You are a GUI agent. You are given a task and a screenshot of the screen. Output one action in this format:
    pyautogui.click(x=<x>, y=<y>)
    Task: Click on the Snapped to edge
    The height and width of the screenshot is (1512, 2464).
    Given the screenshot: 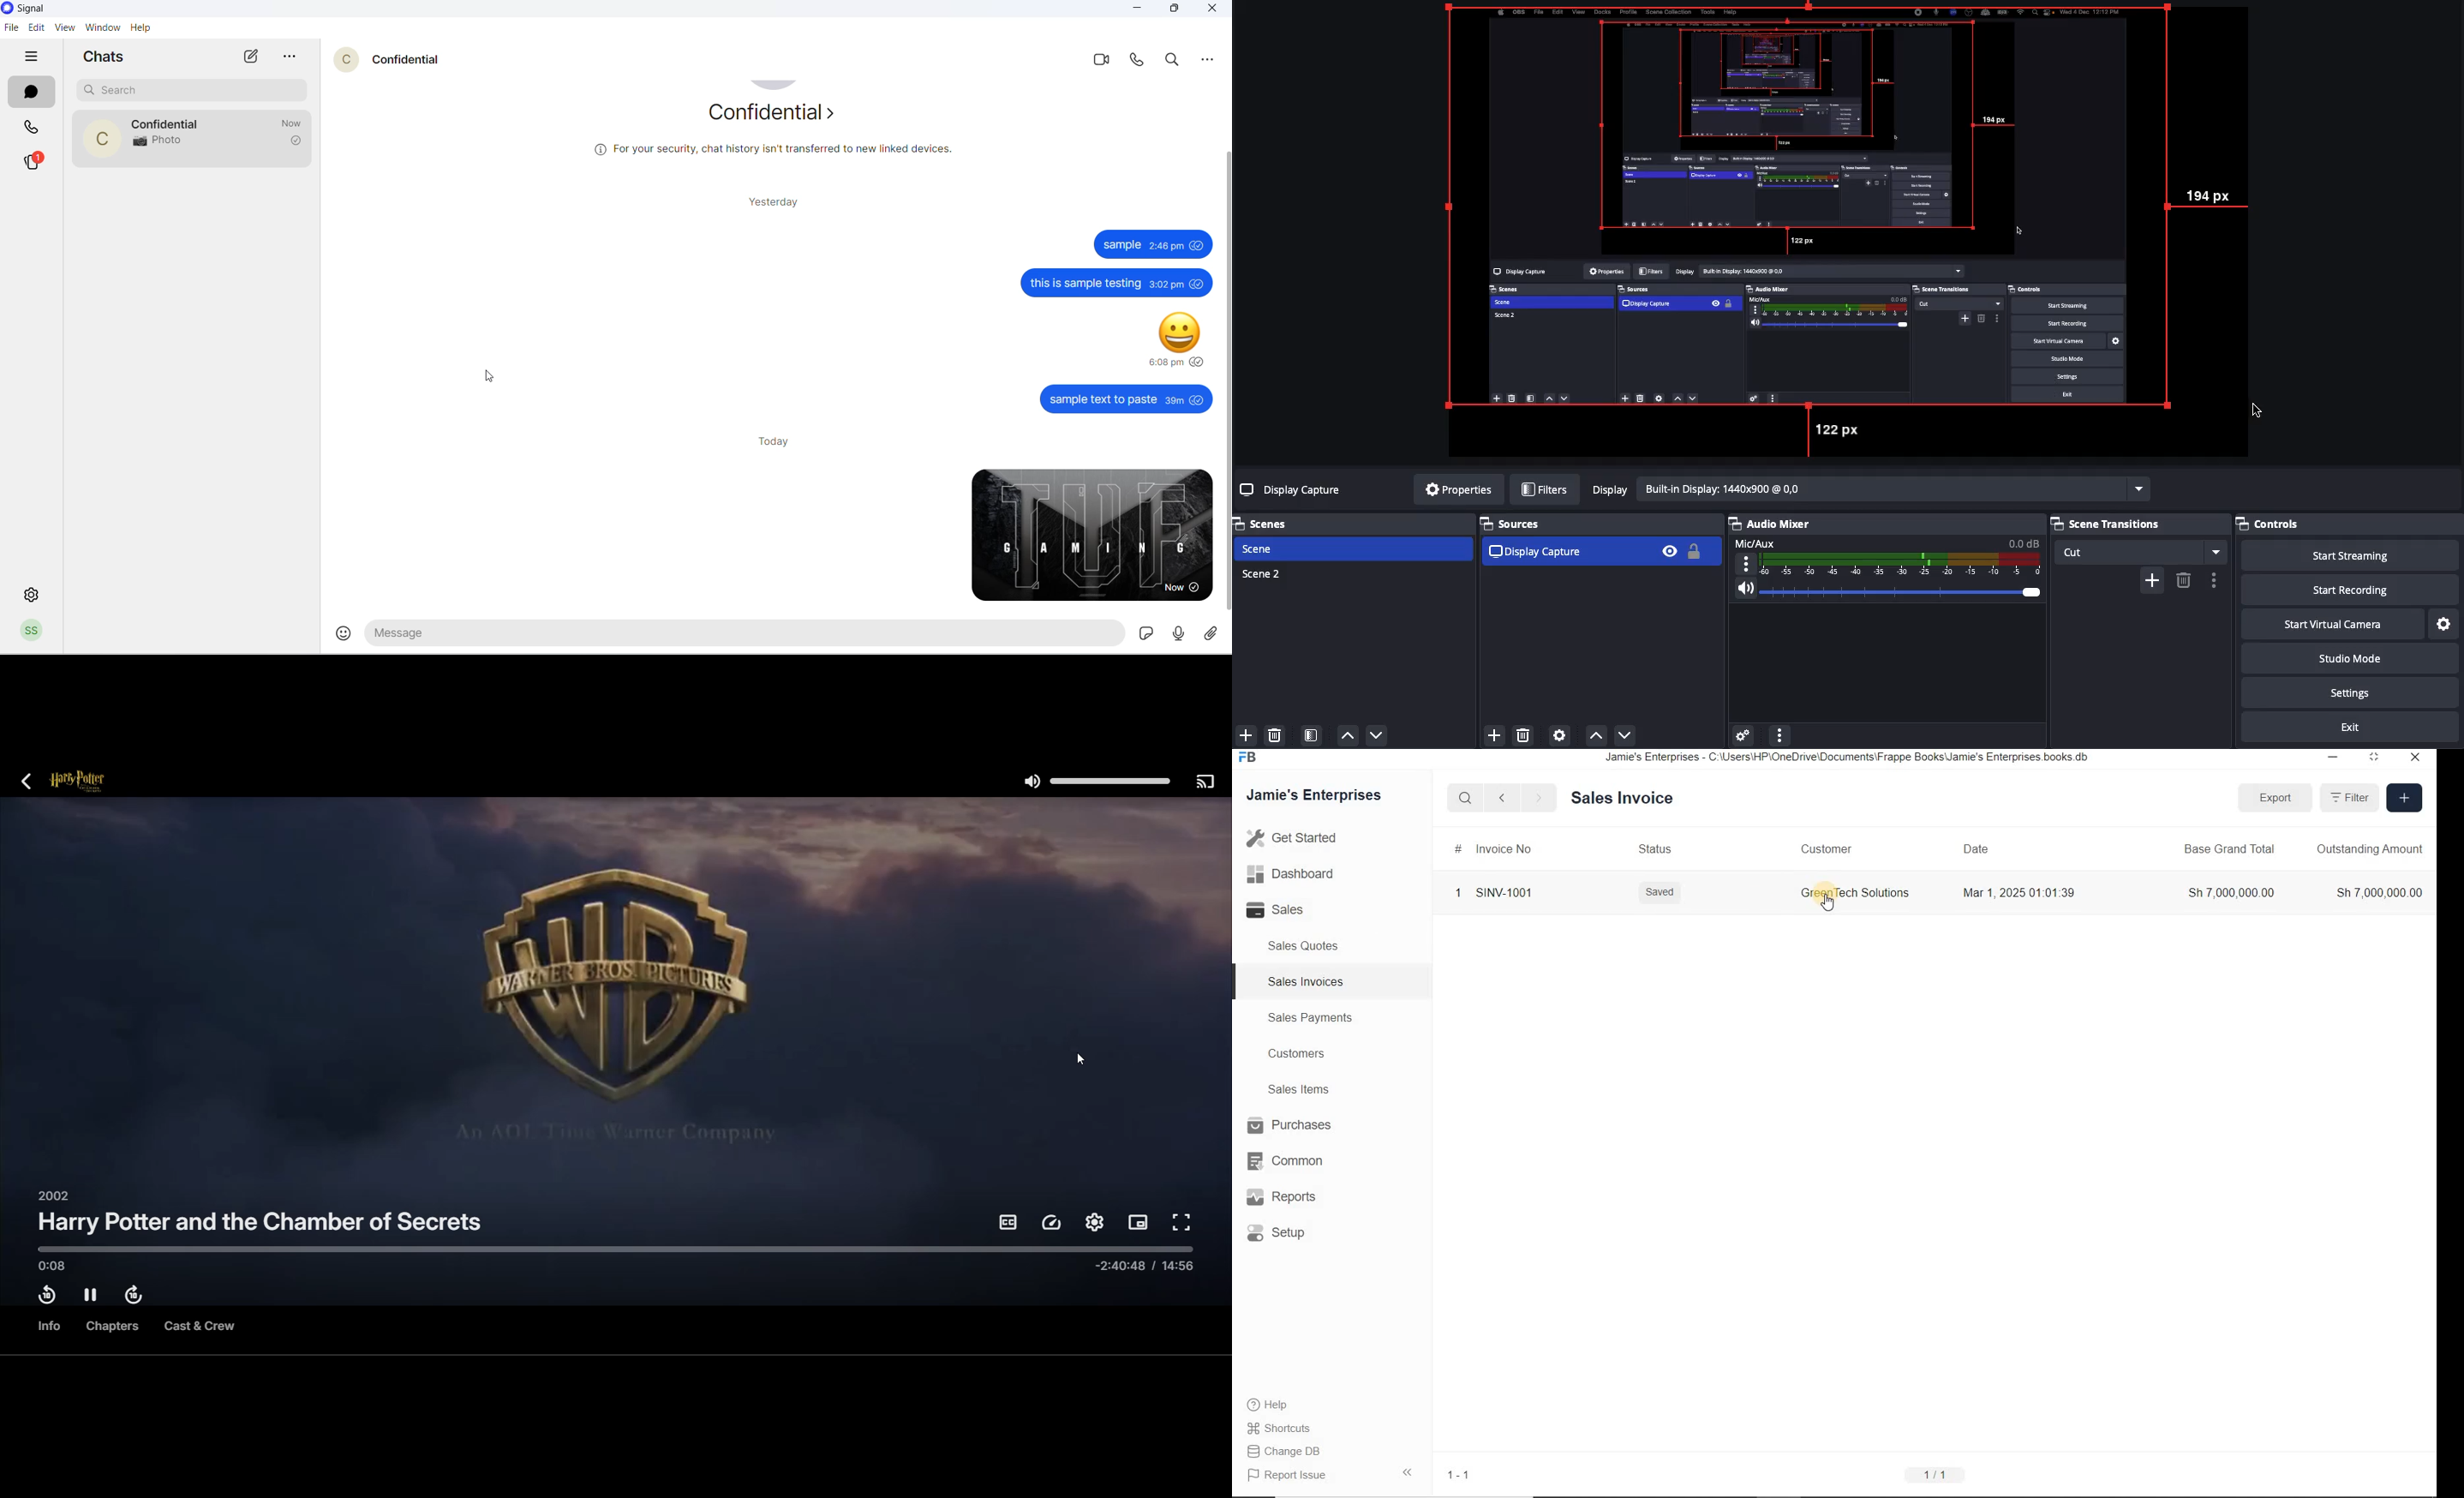 What is the action you would take?
    pyautogui.click(x=1813, y=207)
    